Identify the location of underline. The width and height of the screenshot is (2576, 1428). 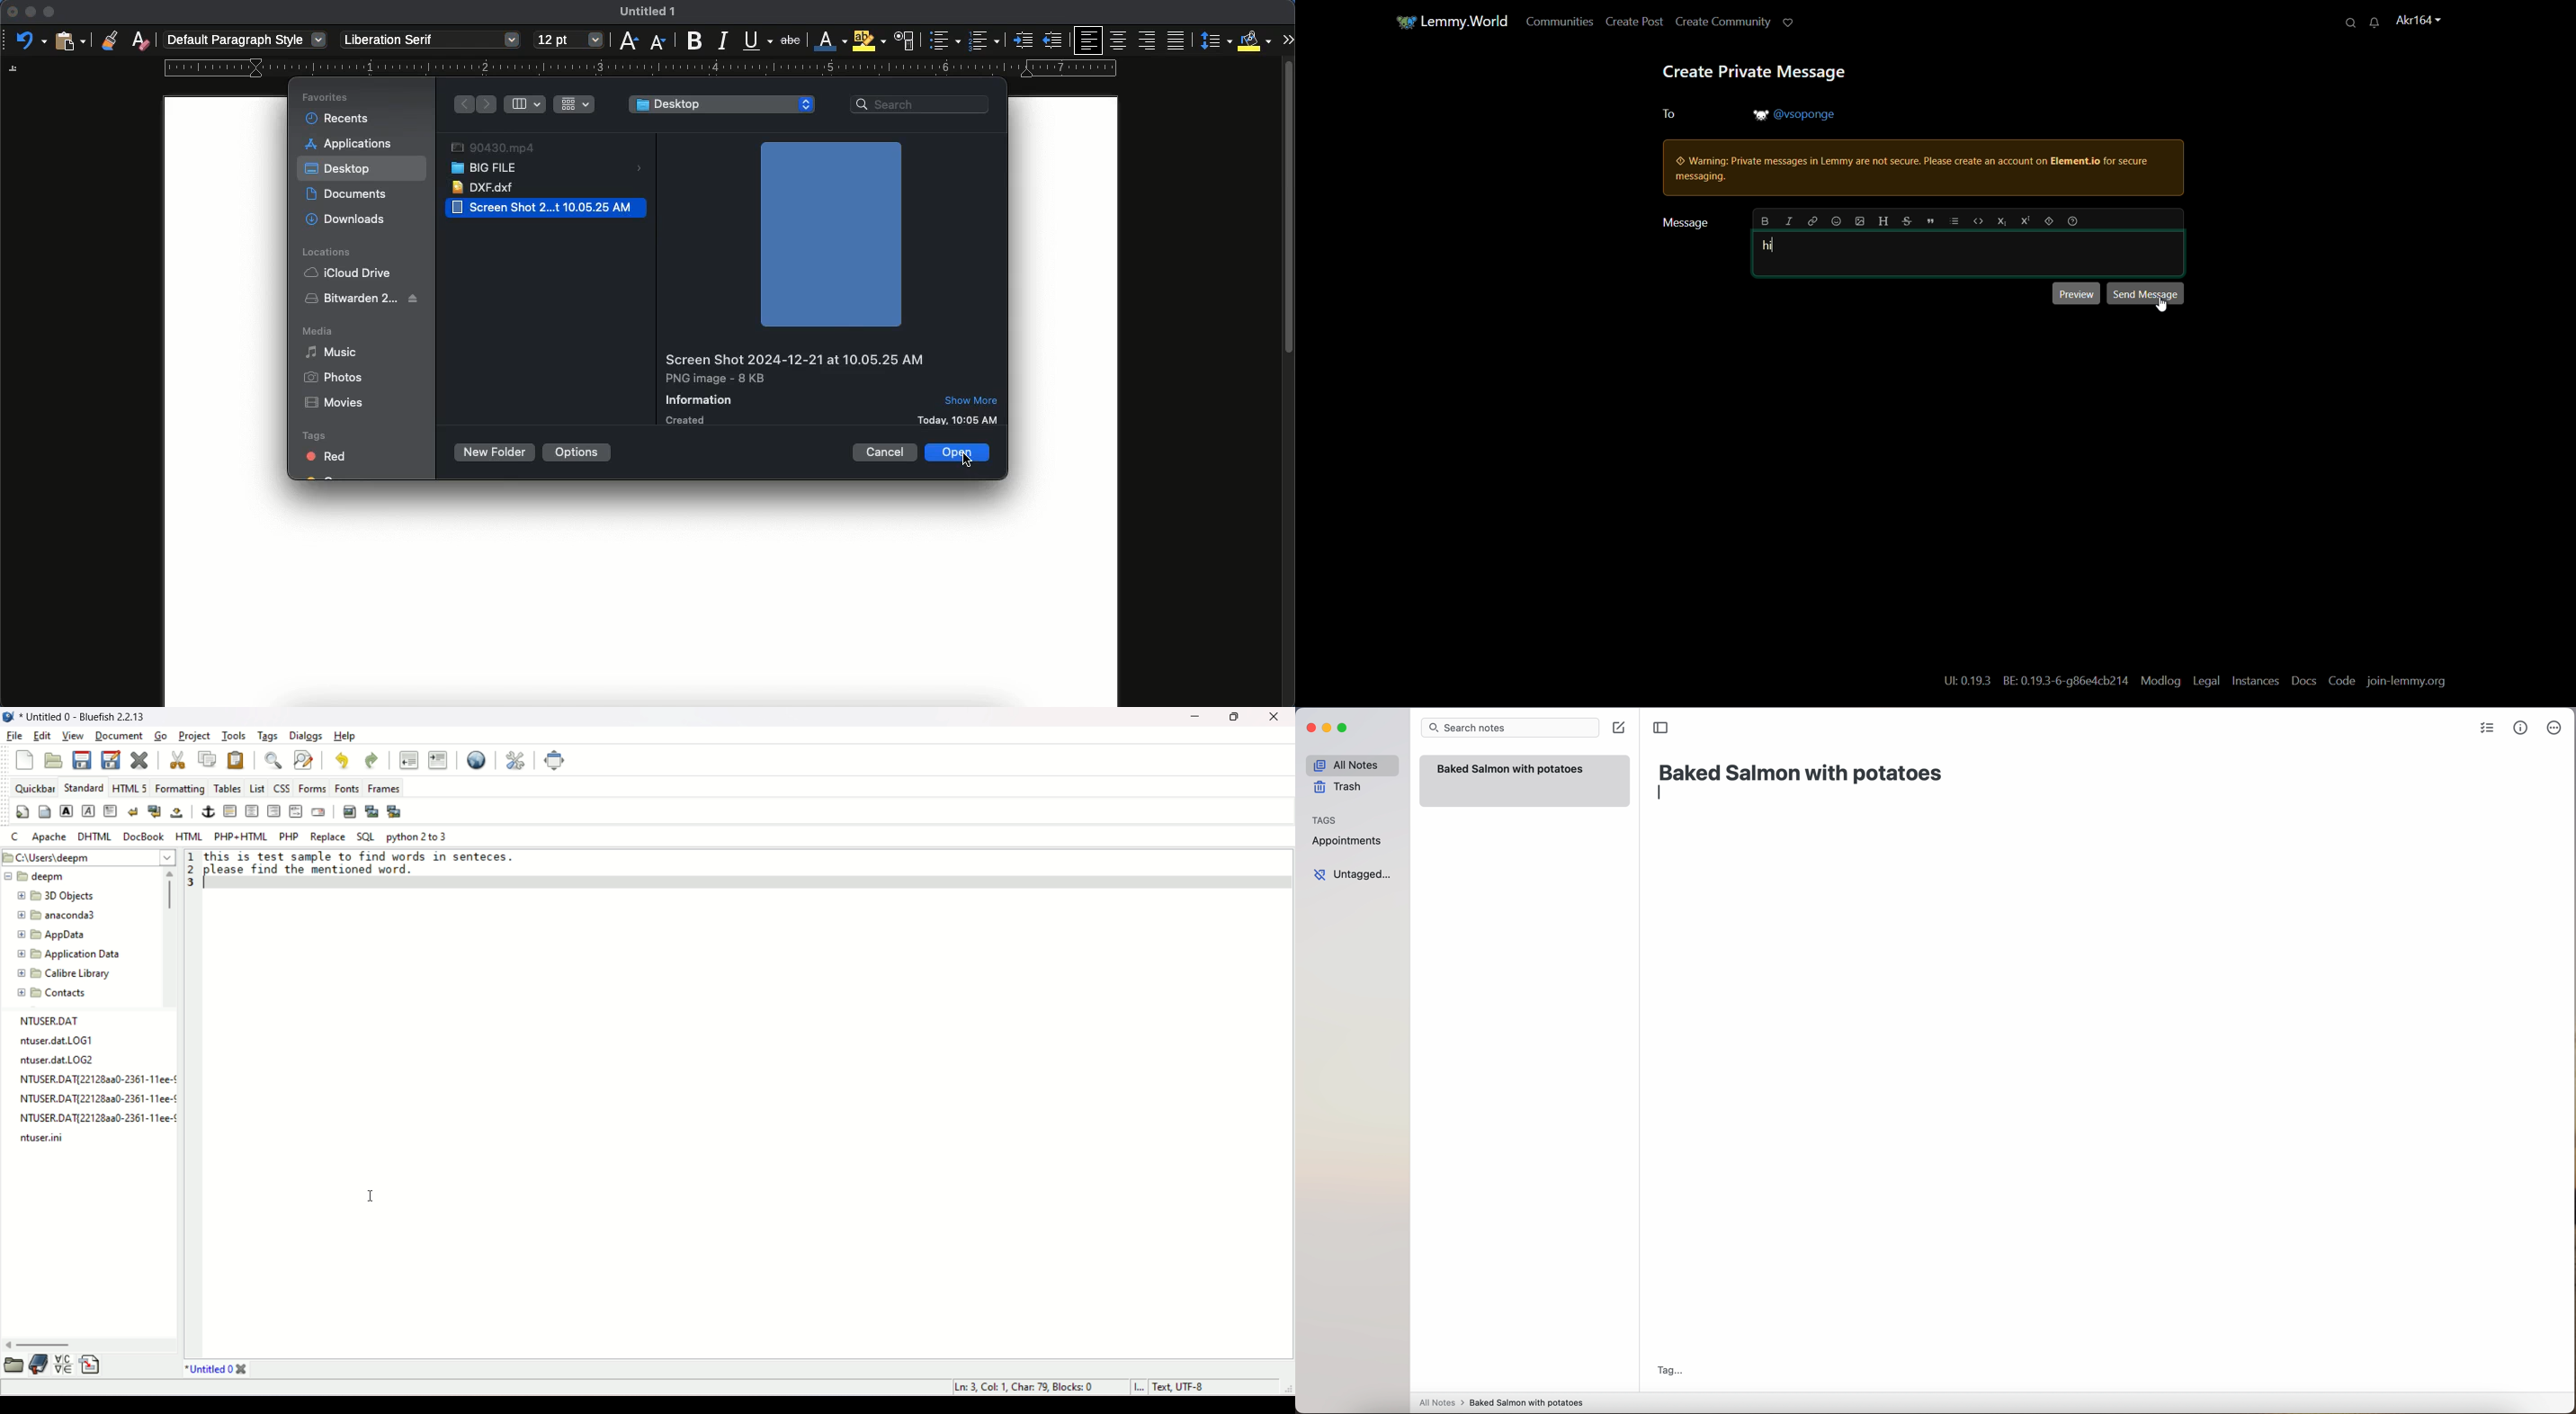
(756, 40).